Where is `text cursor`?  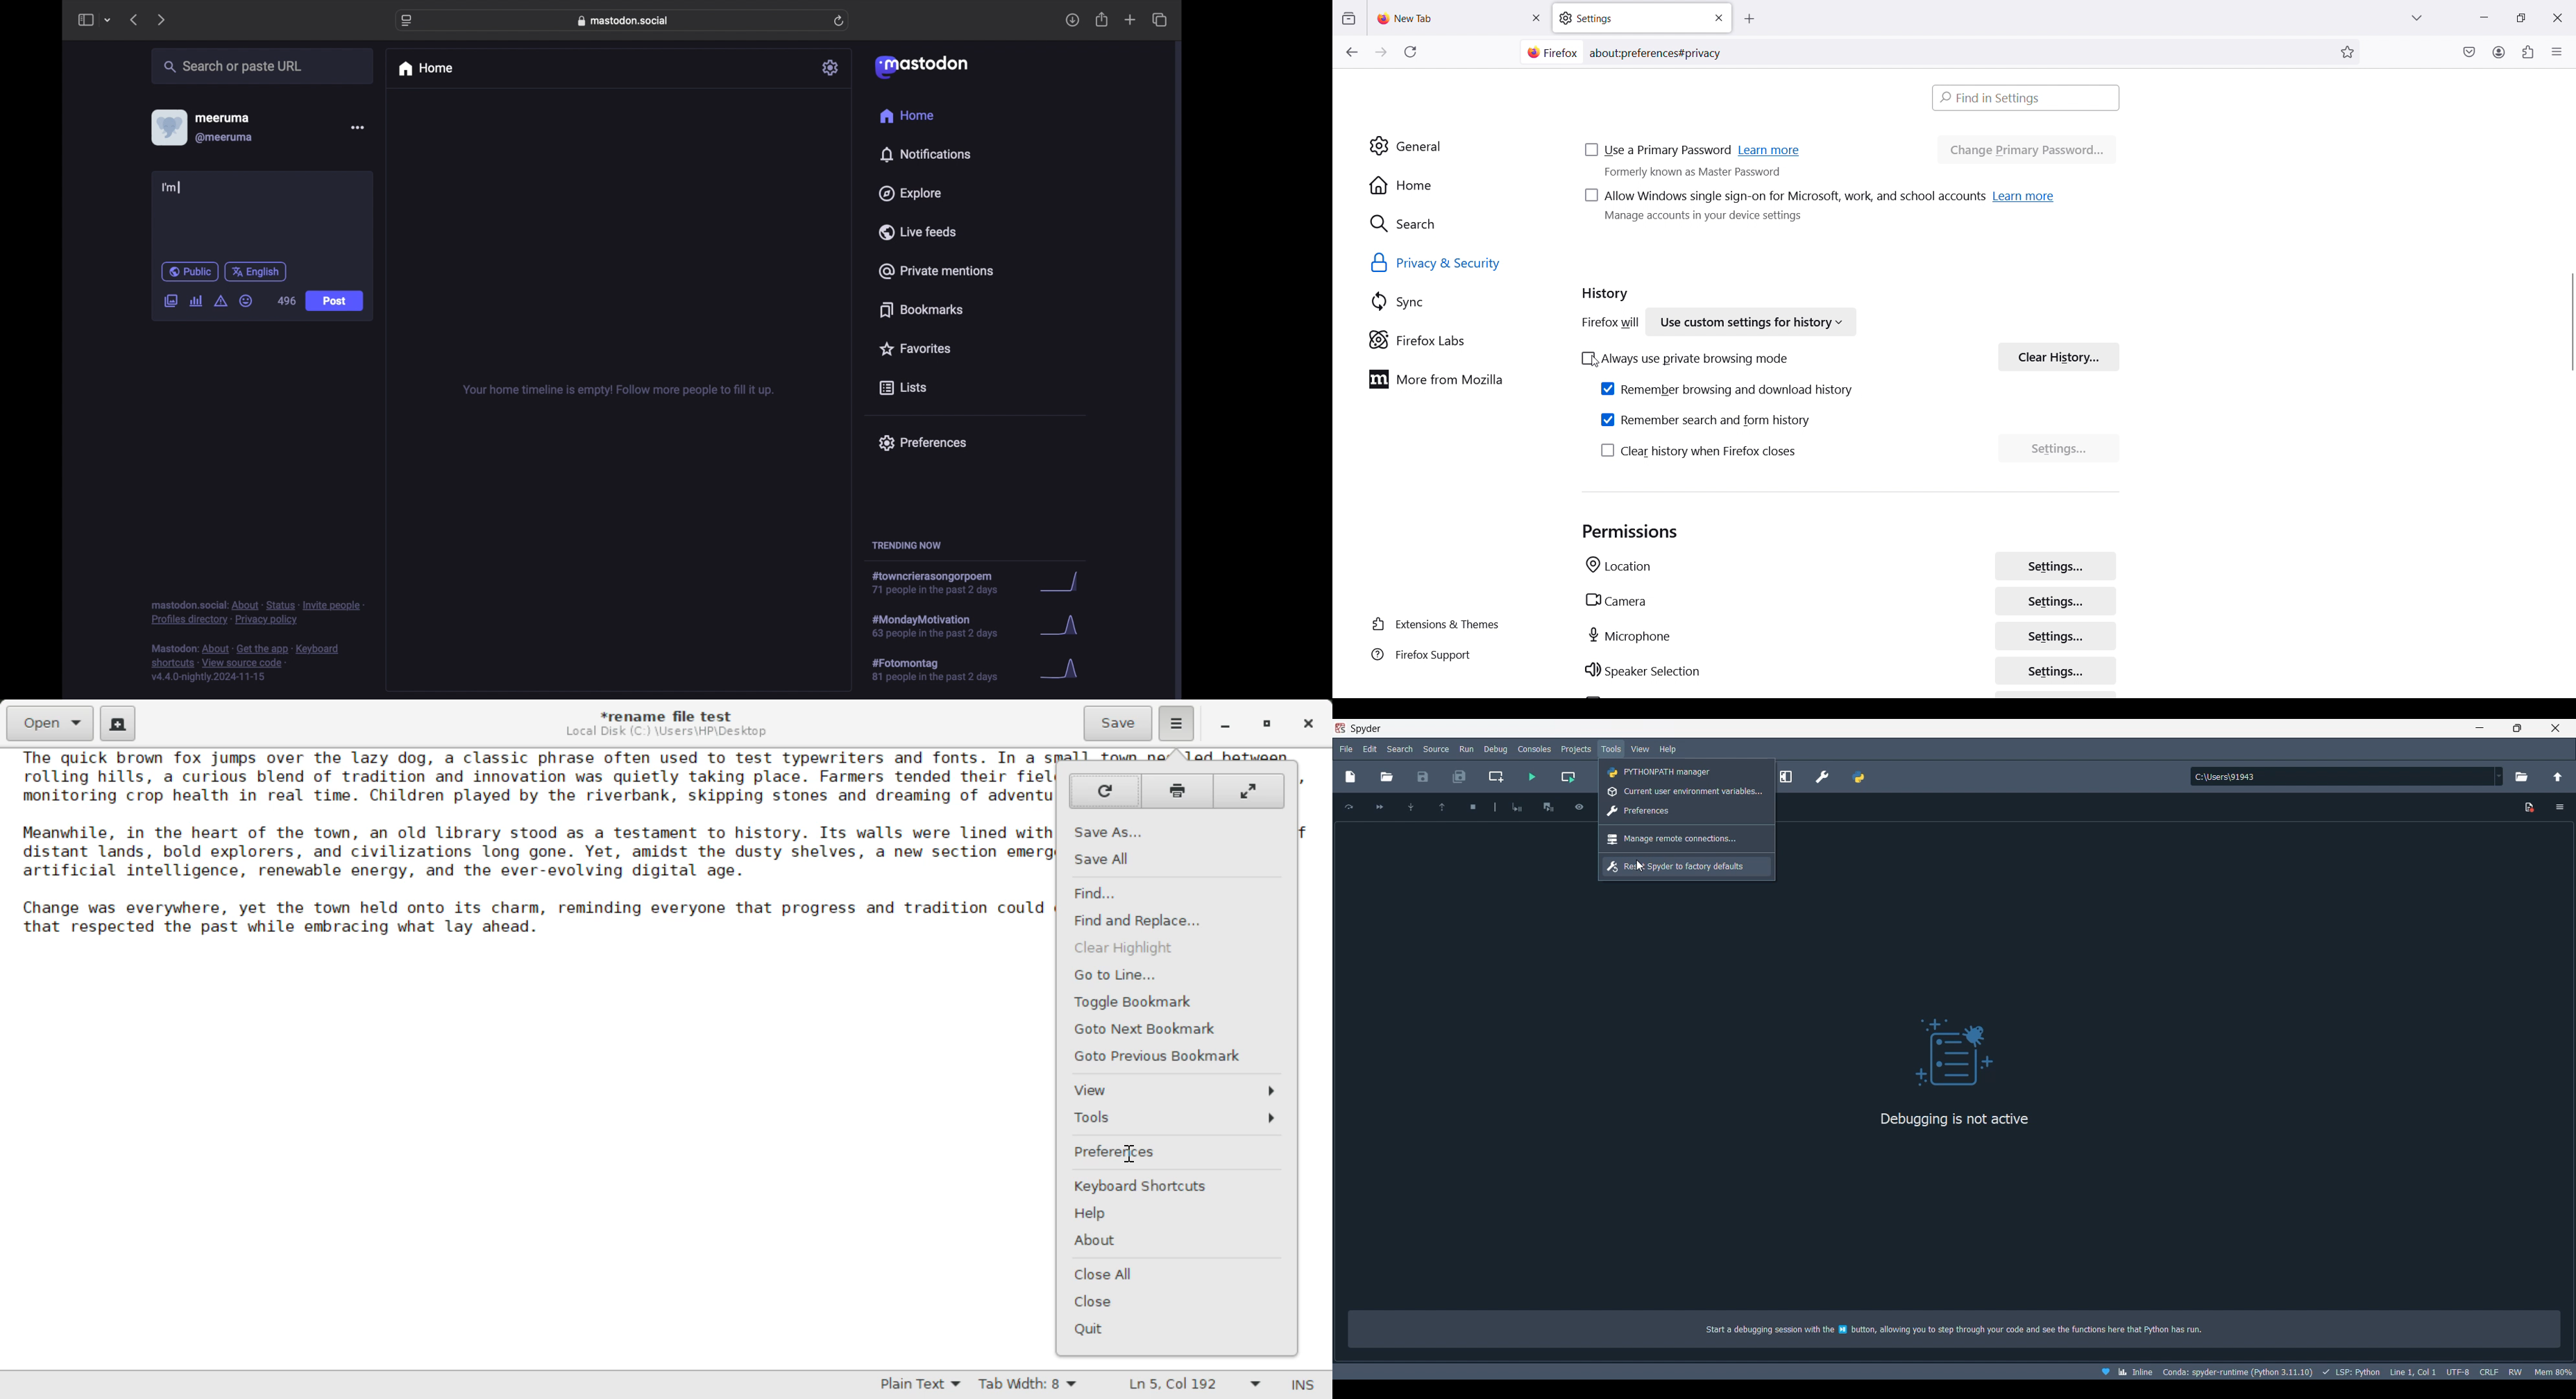 text cursor is located at coordinates (179, 188).